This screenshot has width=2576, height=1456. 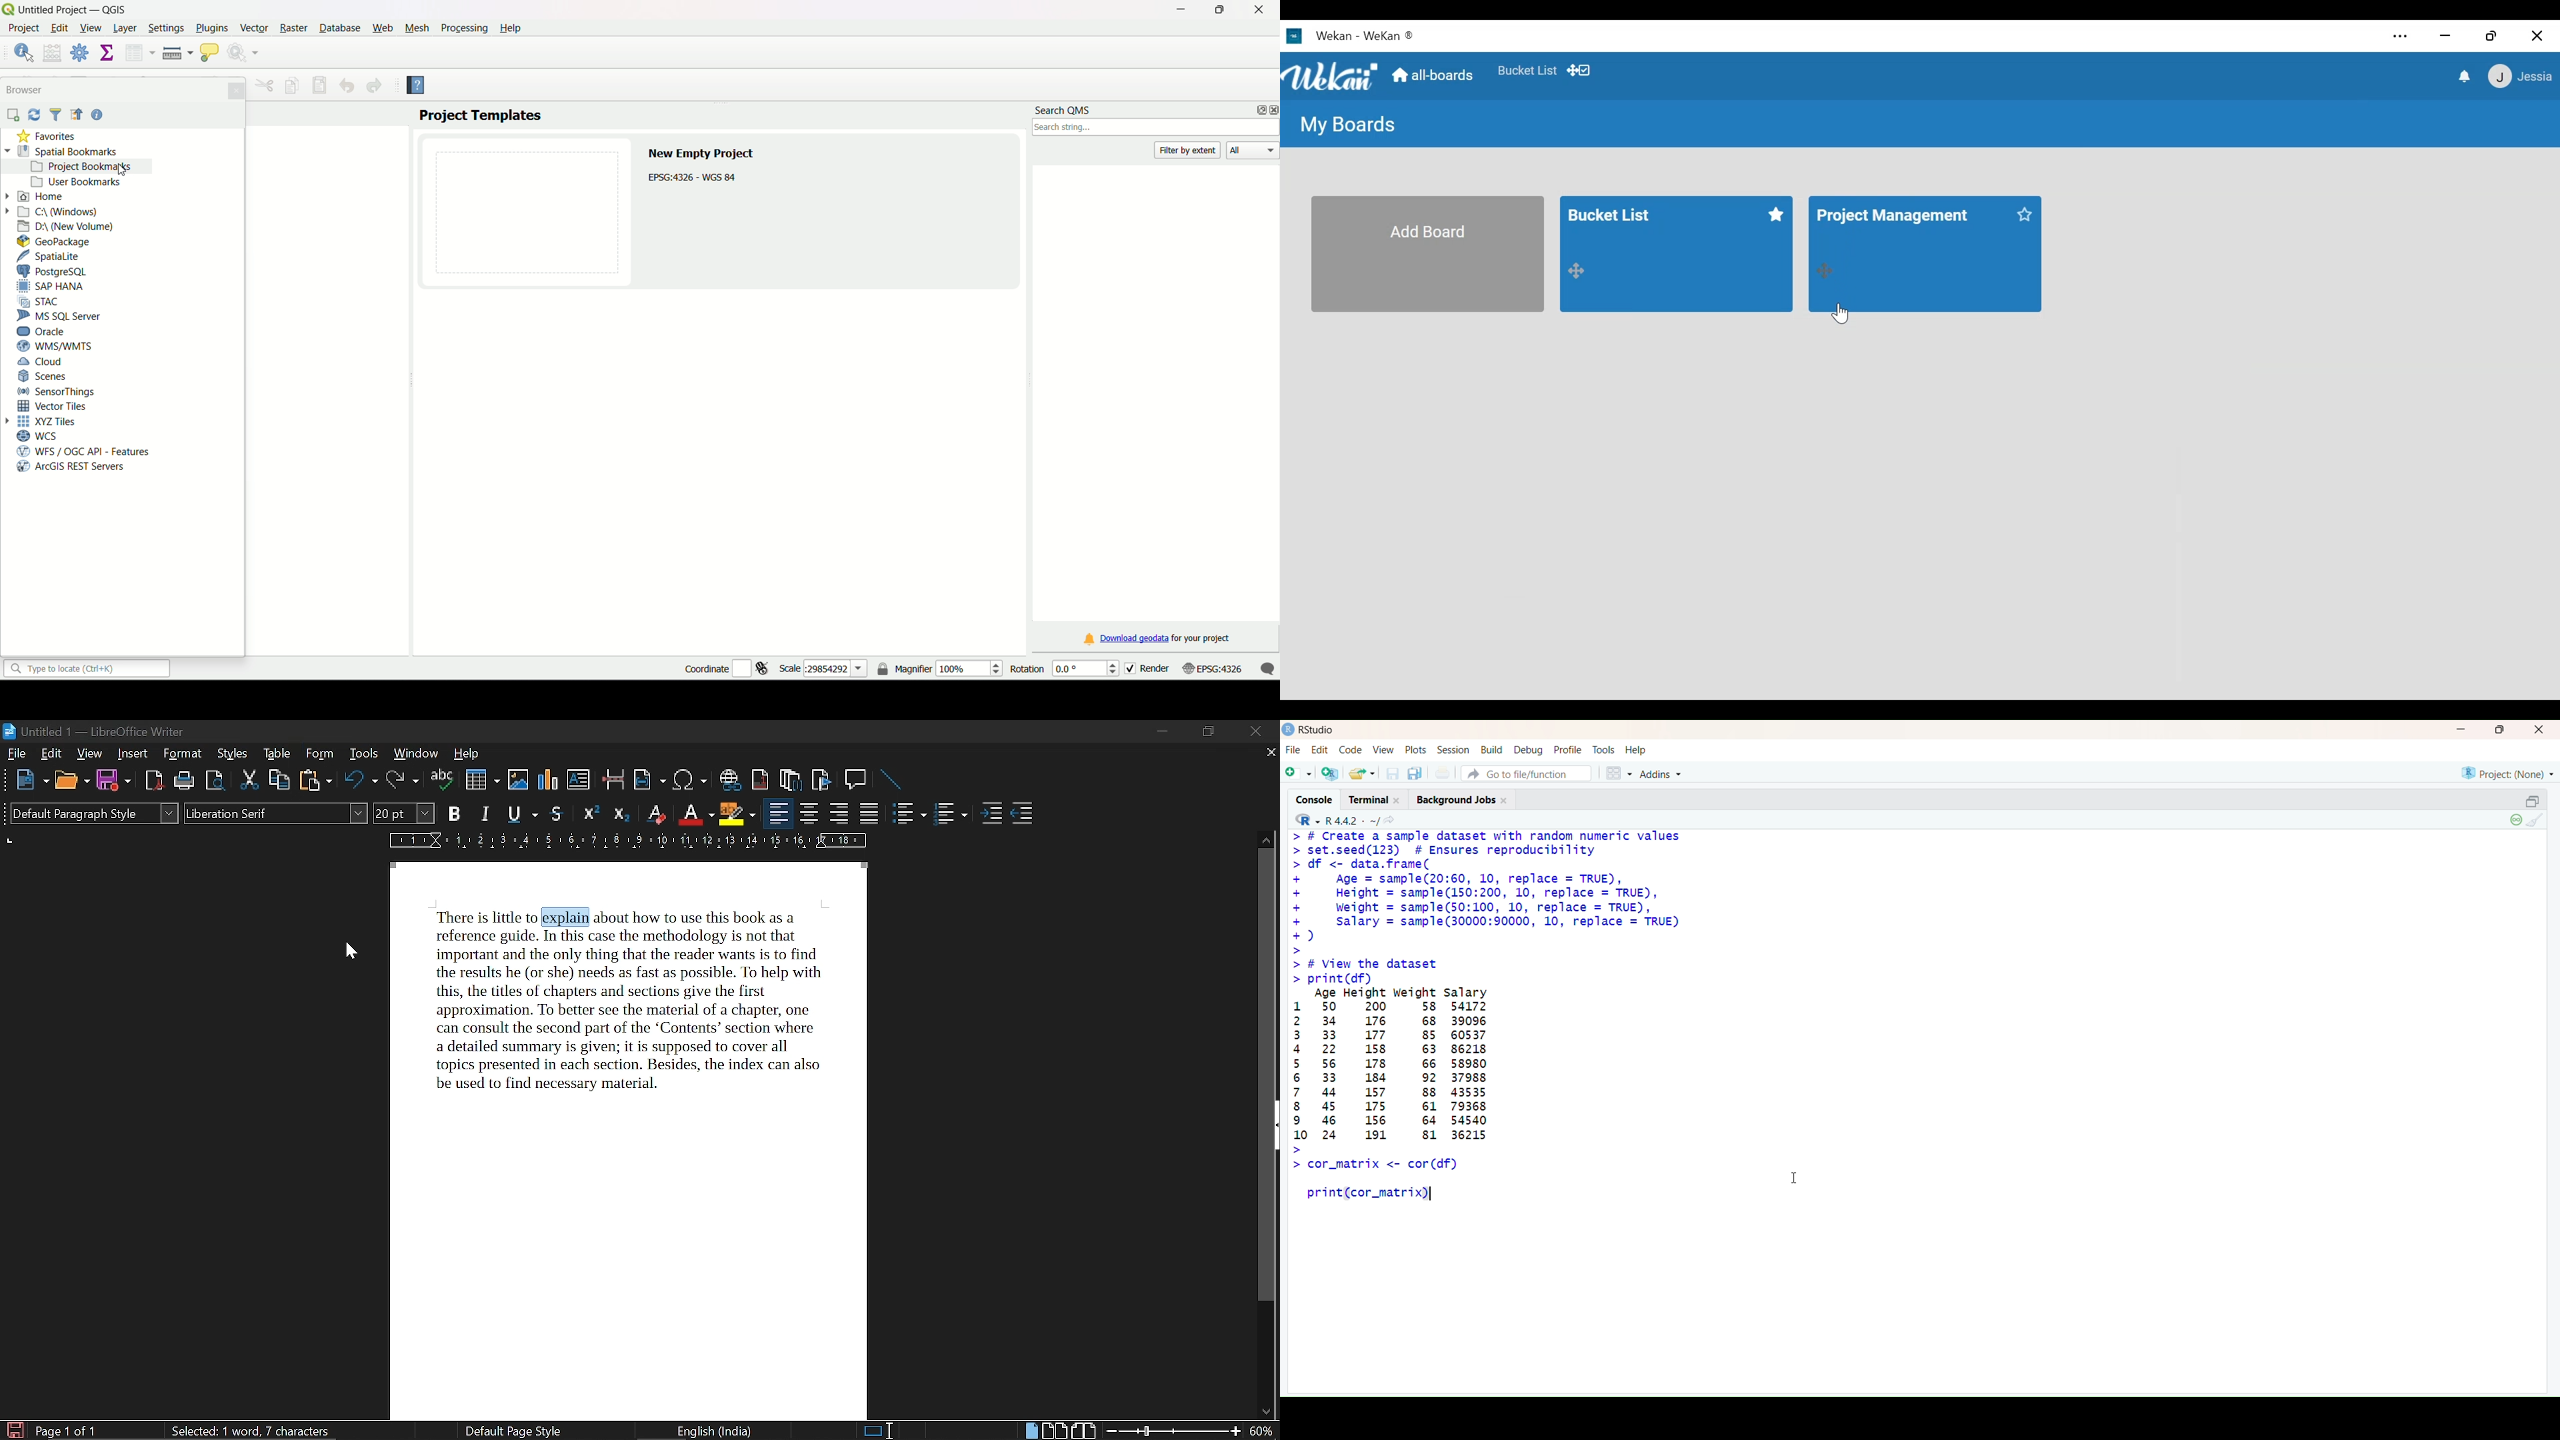 I want to click on selection method, so click(x=877, y=1430).